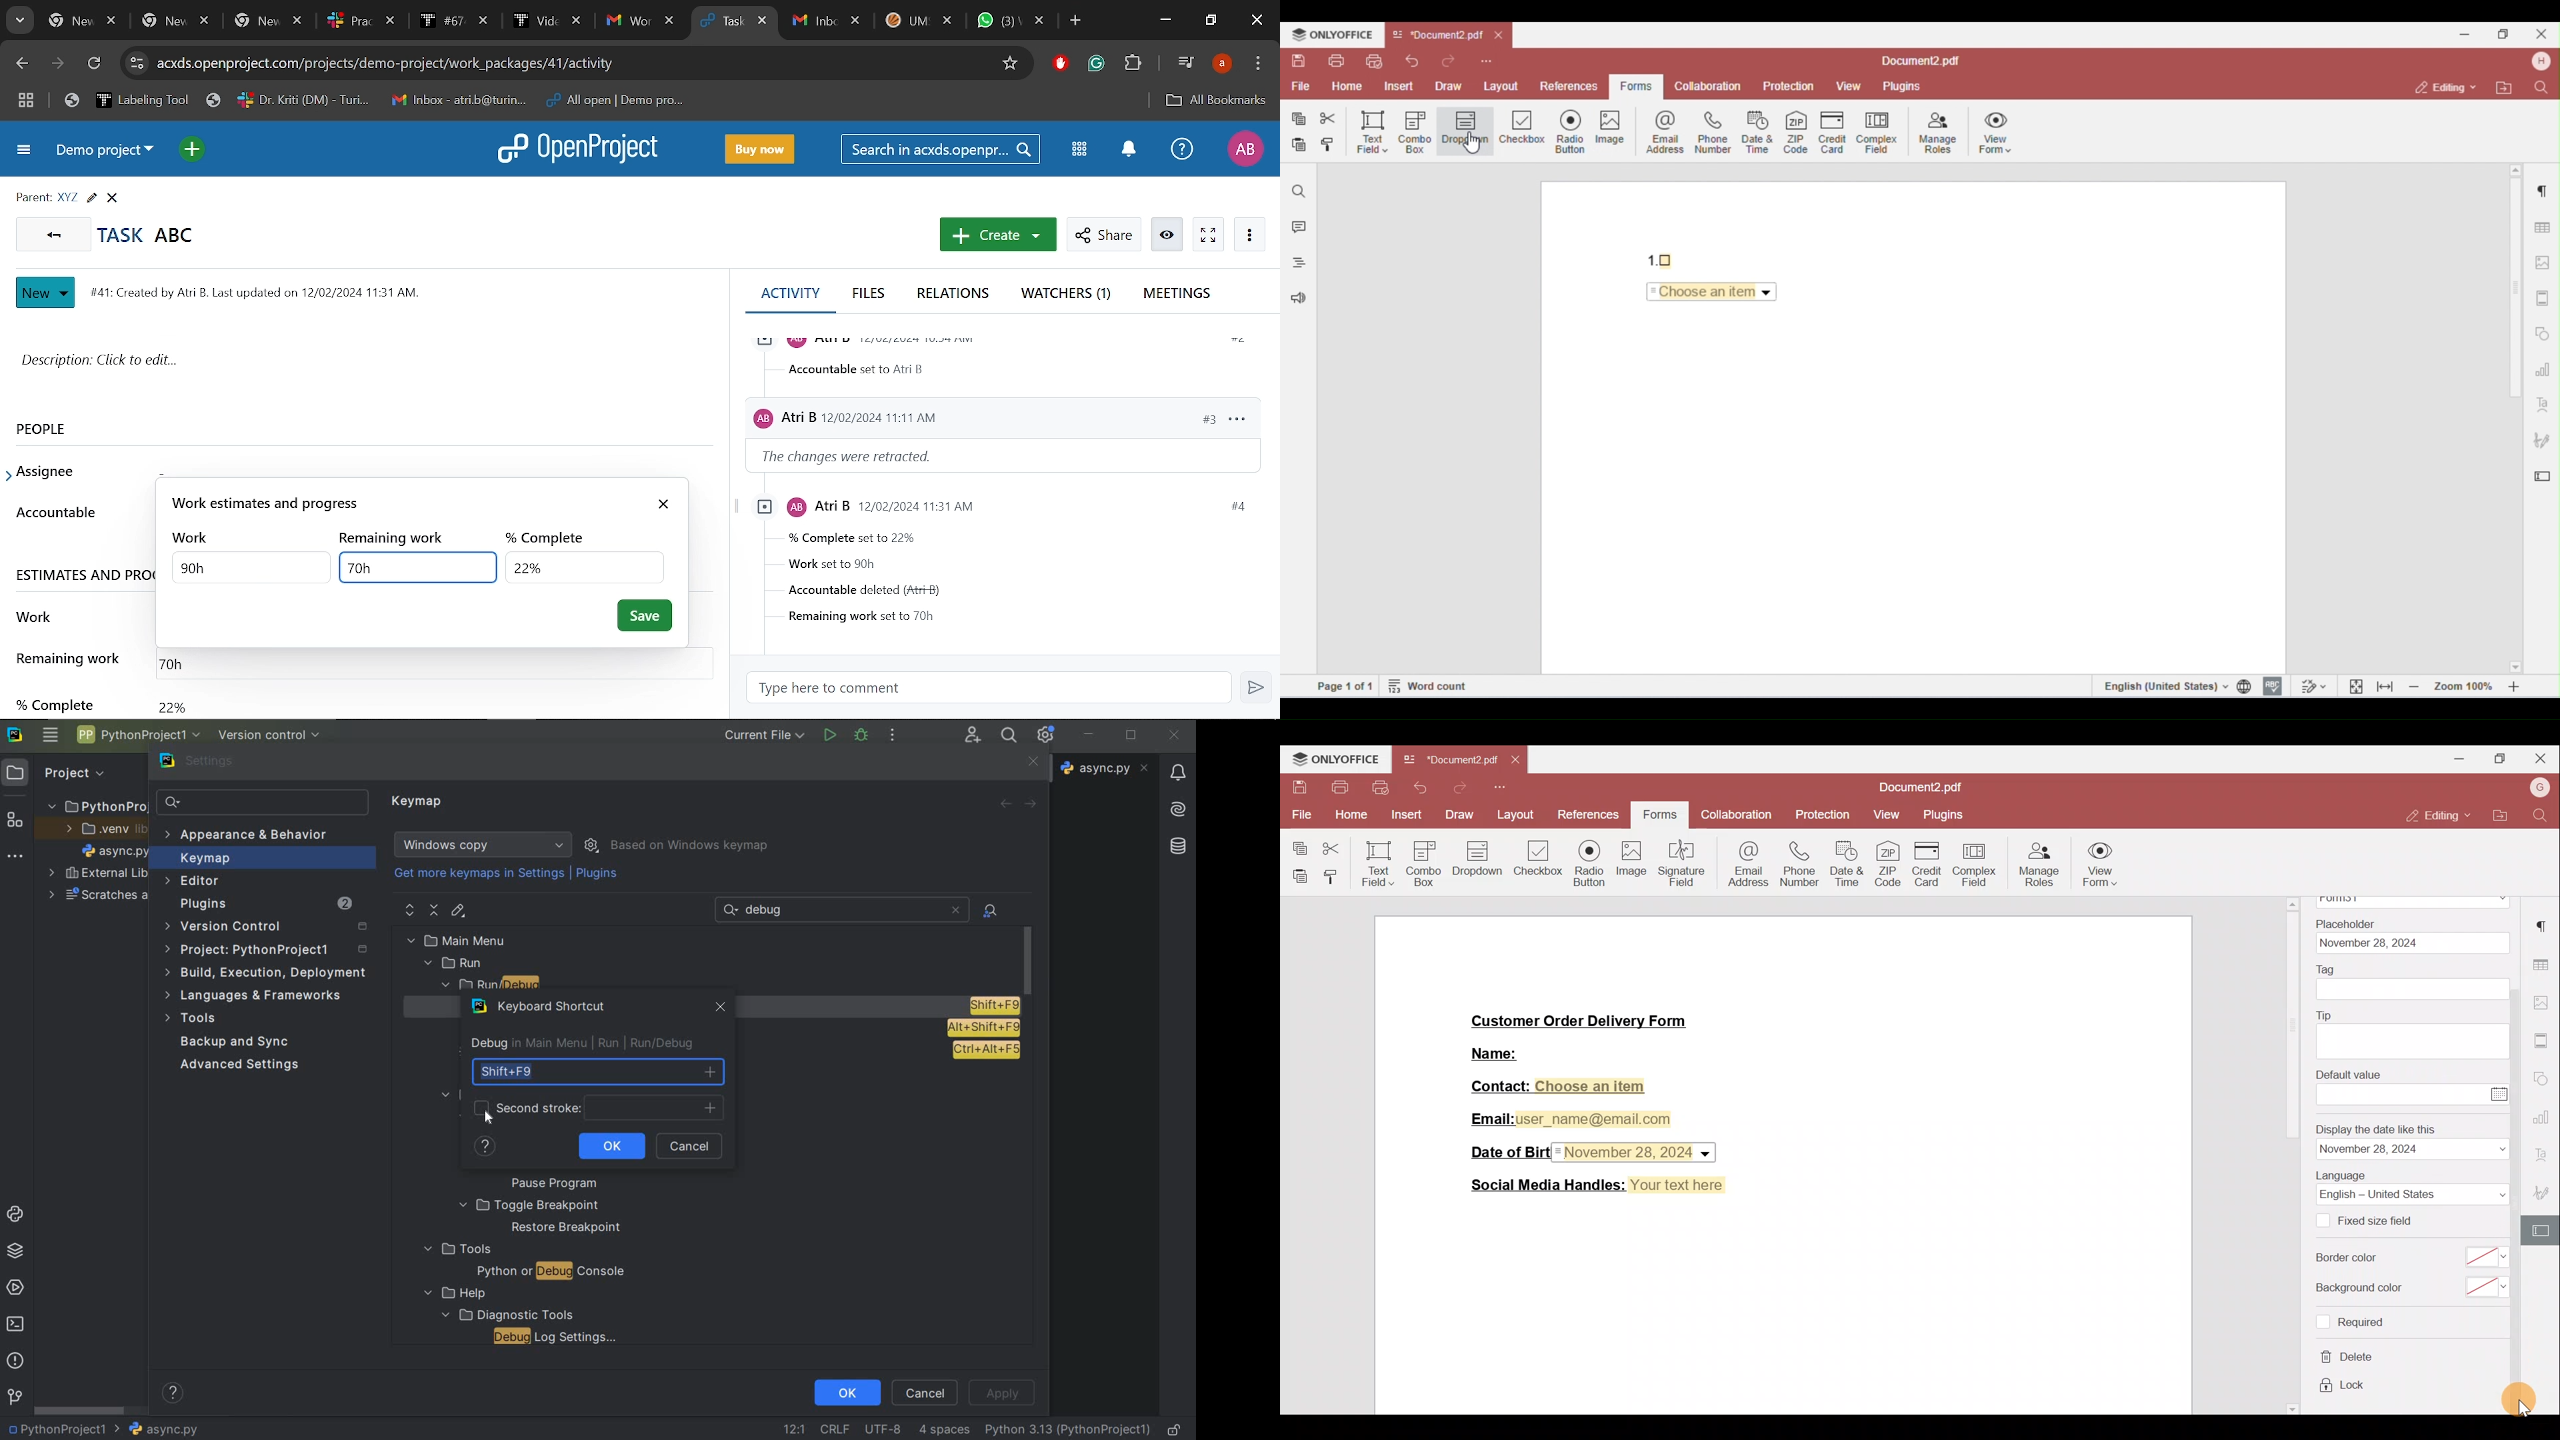 The height and width of the screenshot is (1456, 2576). I want to click on current interpreter, so click(1069, 1429).